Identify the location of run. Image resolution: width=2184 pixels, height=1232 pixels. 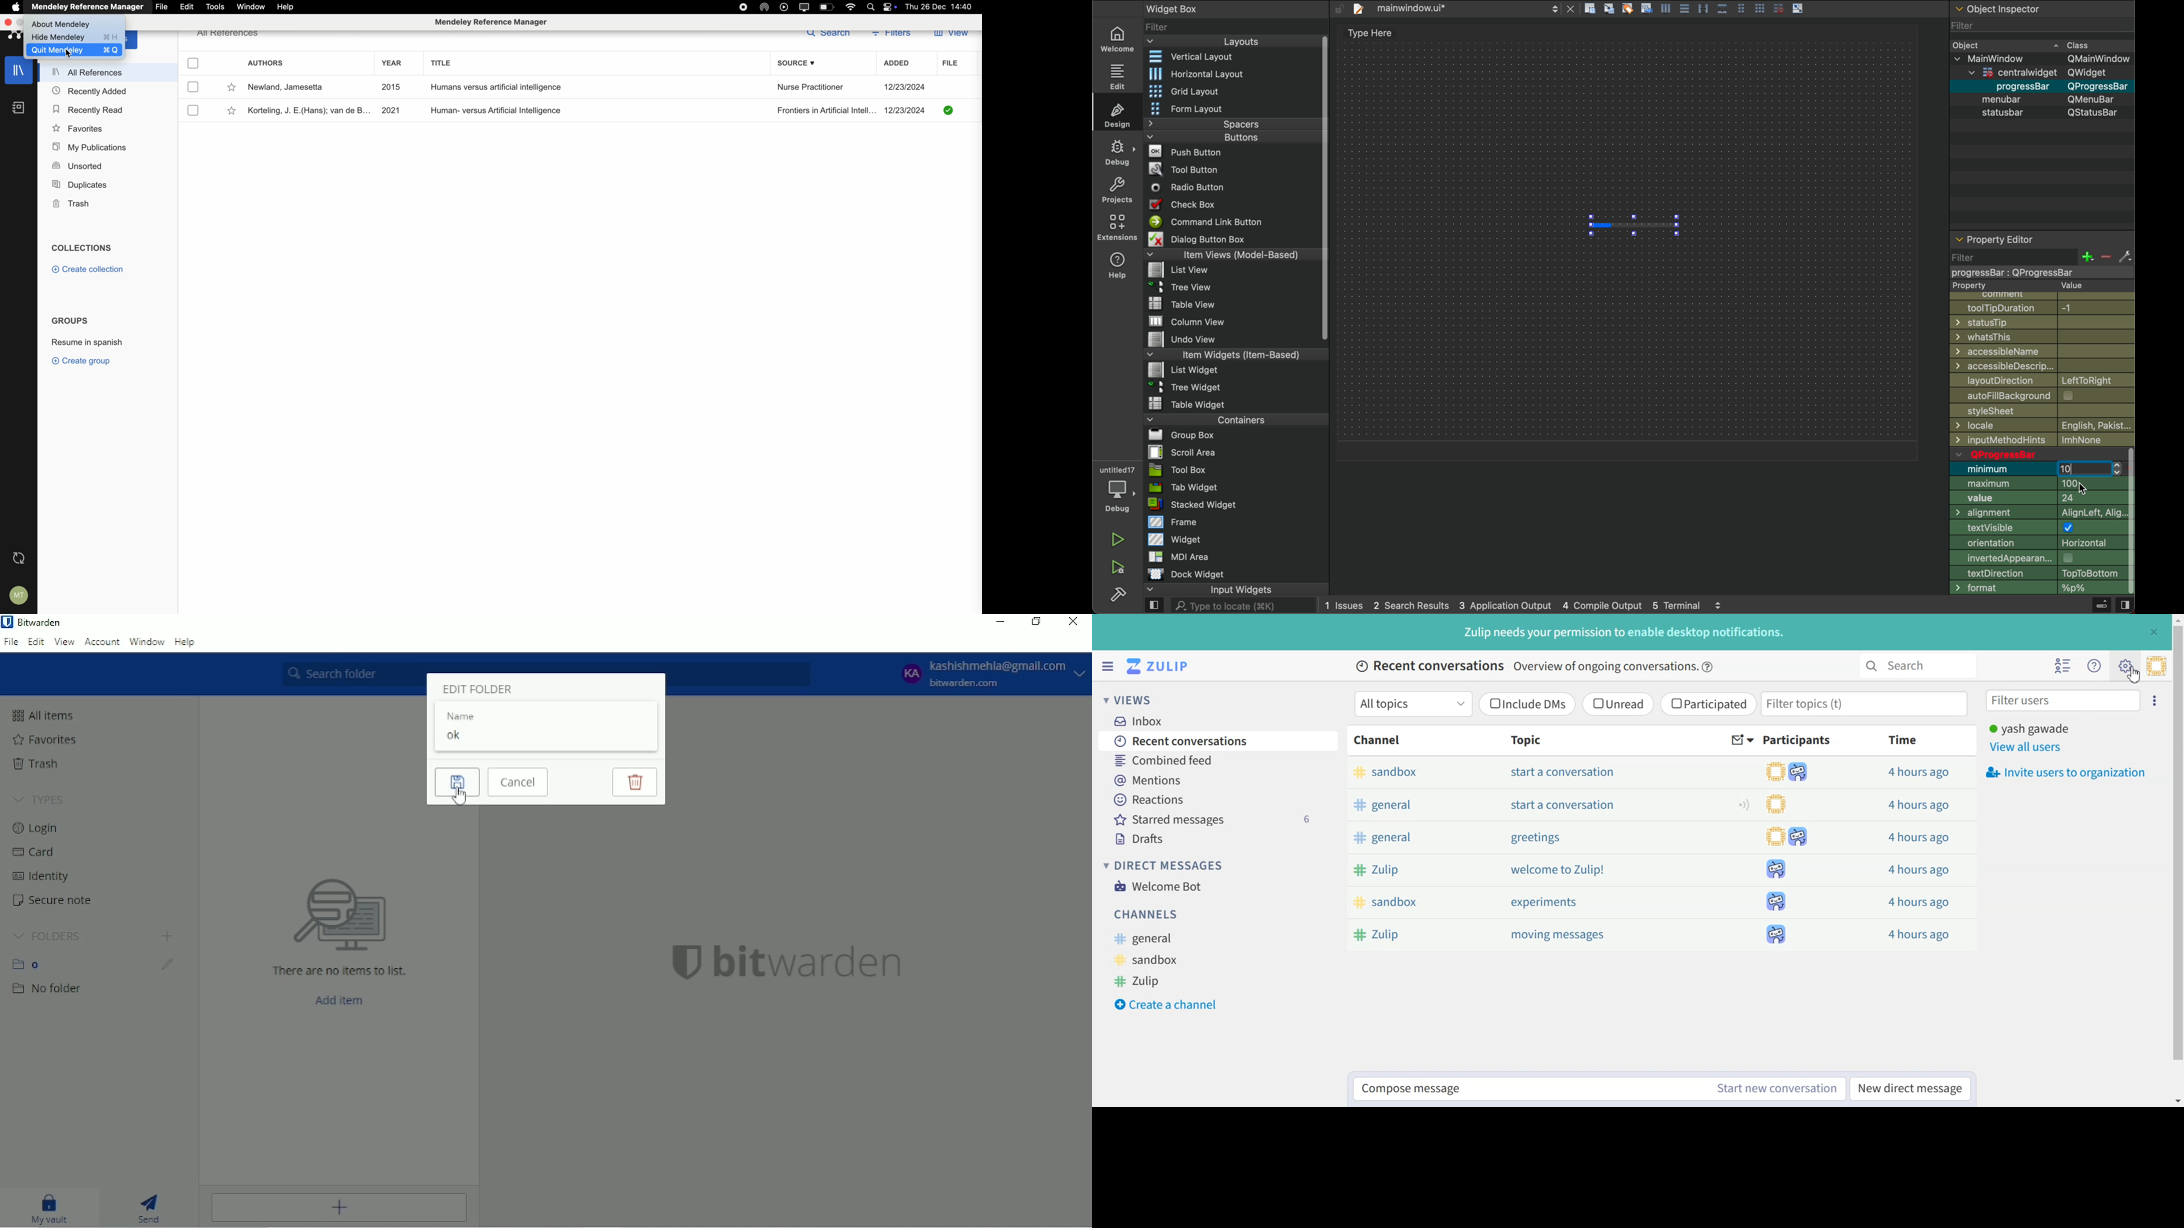
(1118, 539).